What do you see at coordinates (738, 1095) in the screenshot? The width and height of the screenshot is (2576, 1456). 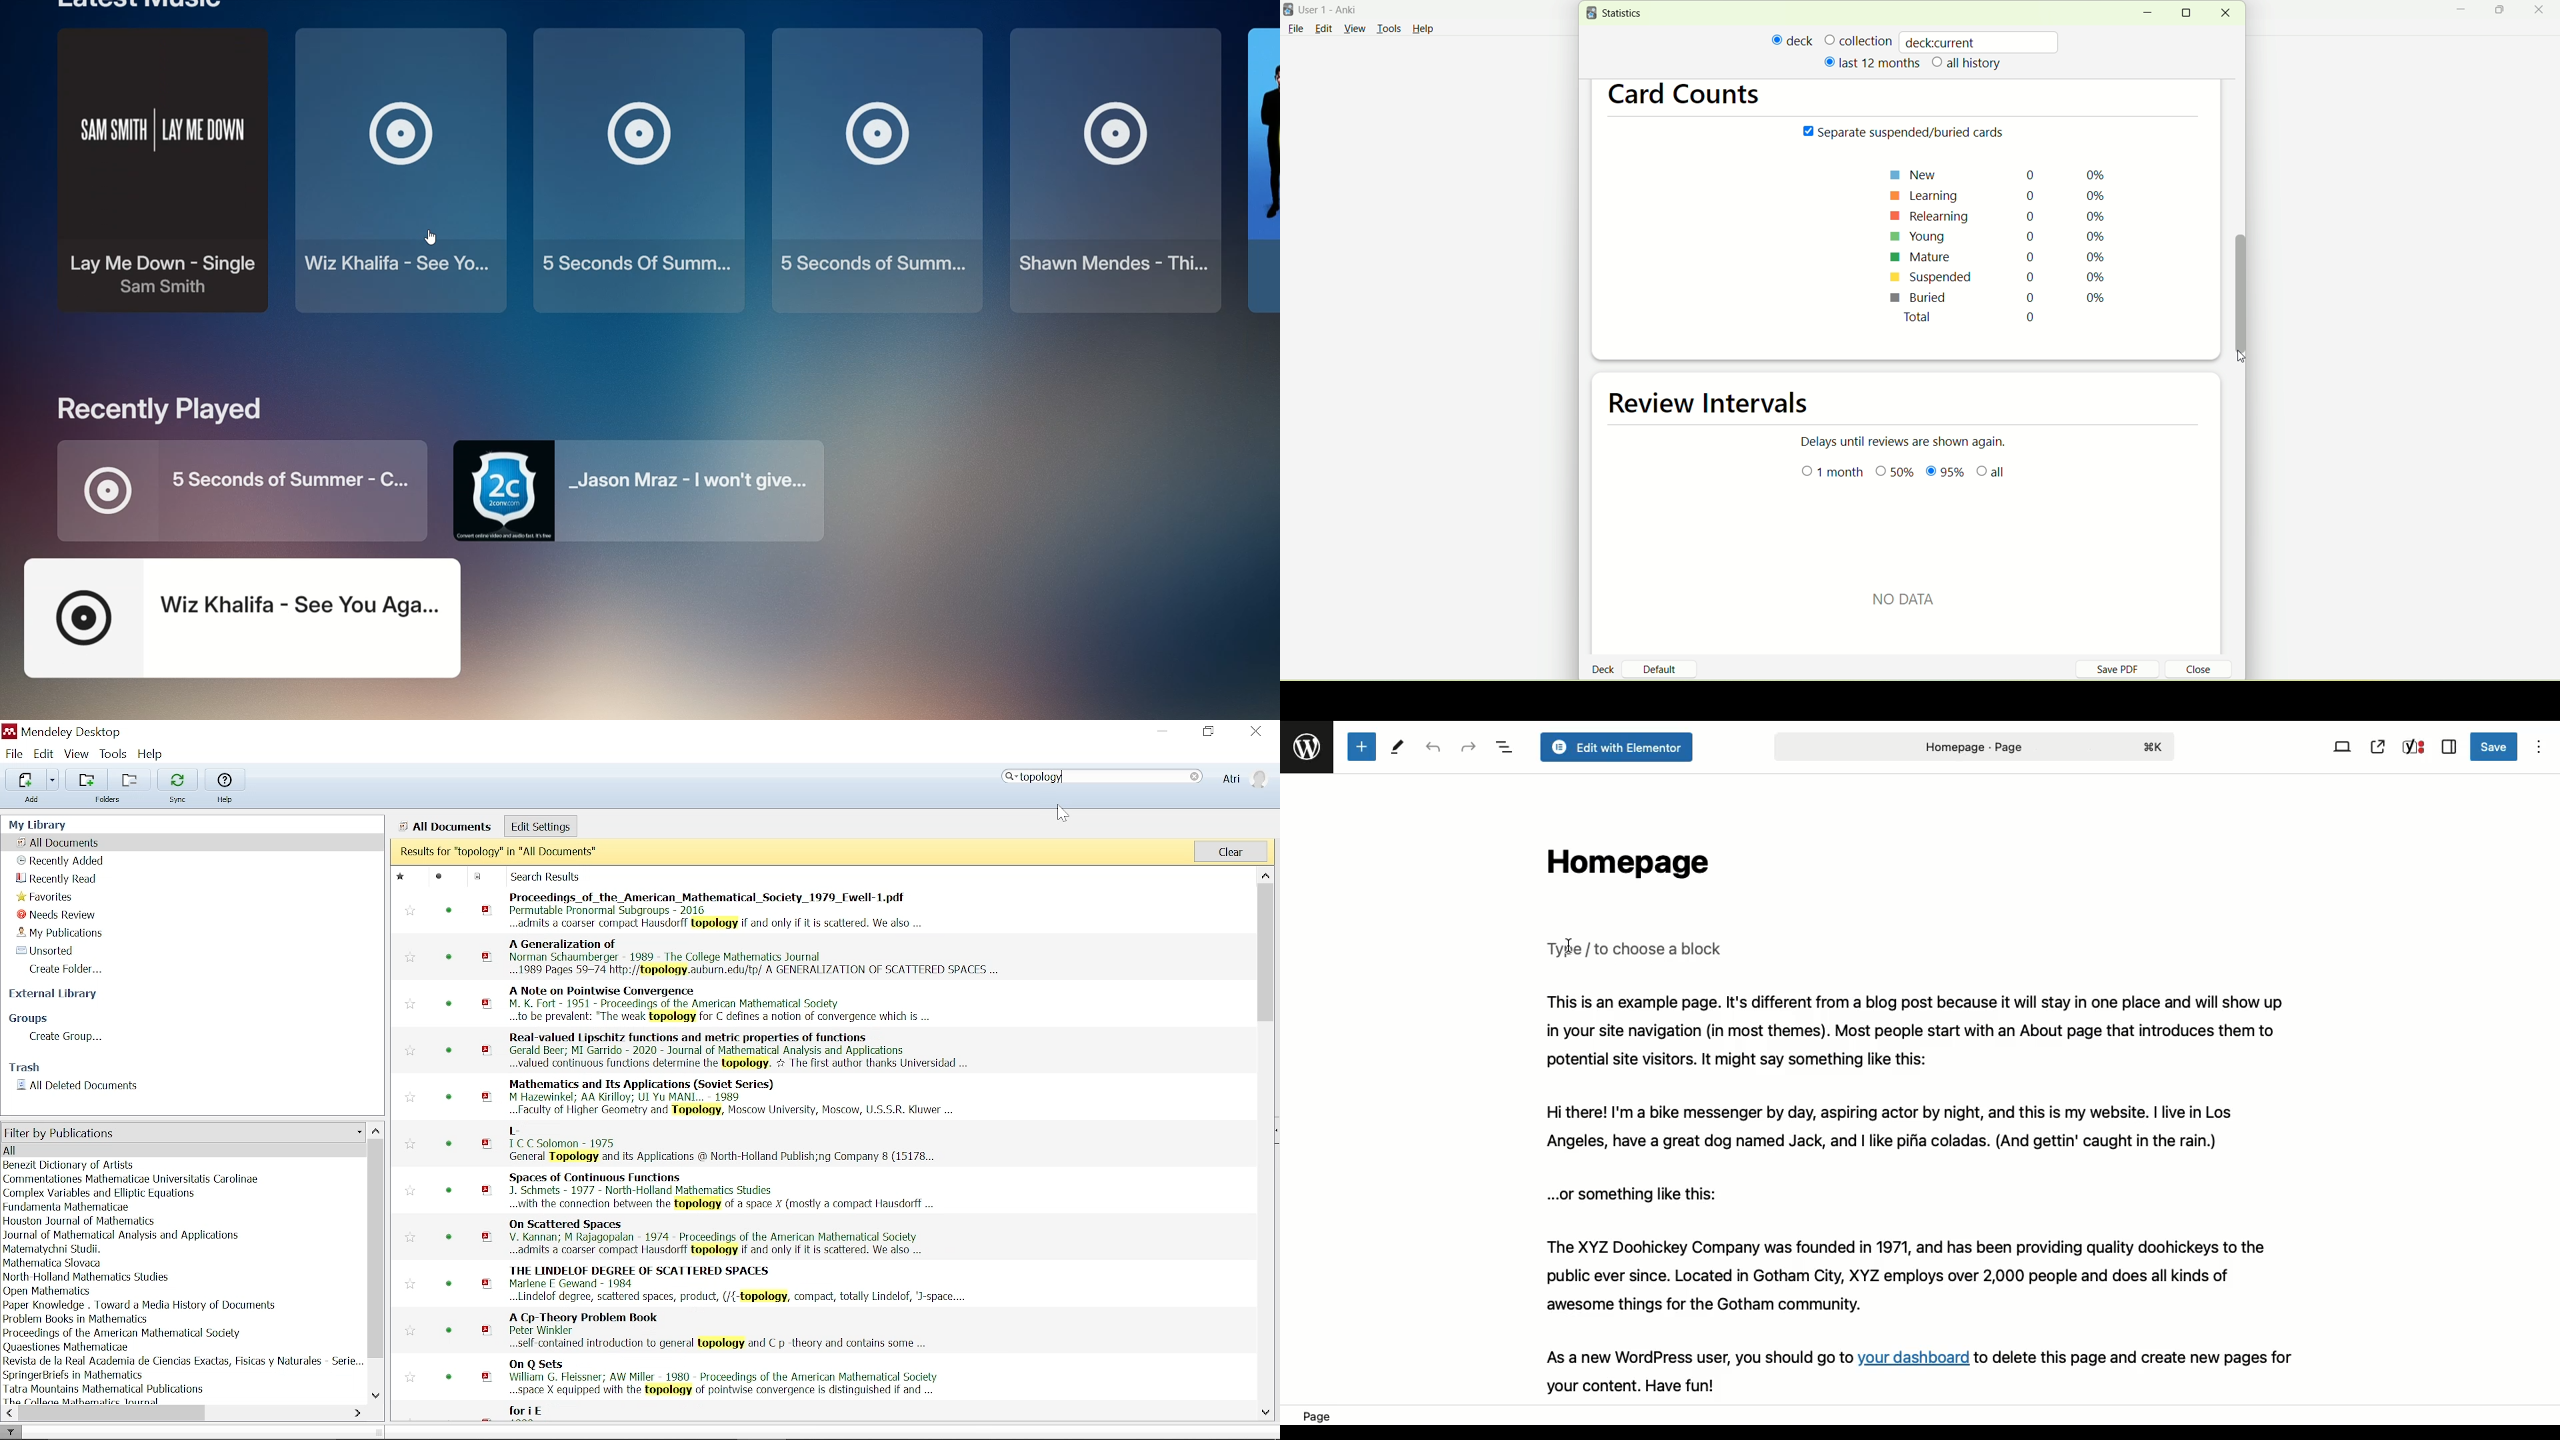 I see `citation` at bounding box center [738, 1095].